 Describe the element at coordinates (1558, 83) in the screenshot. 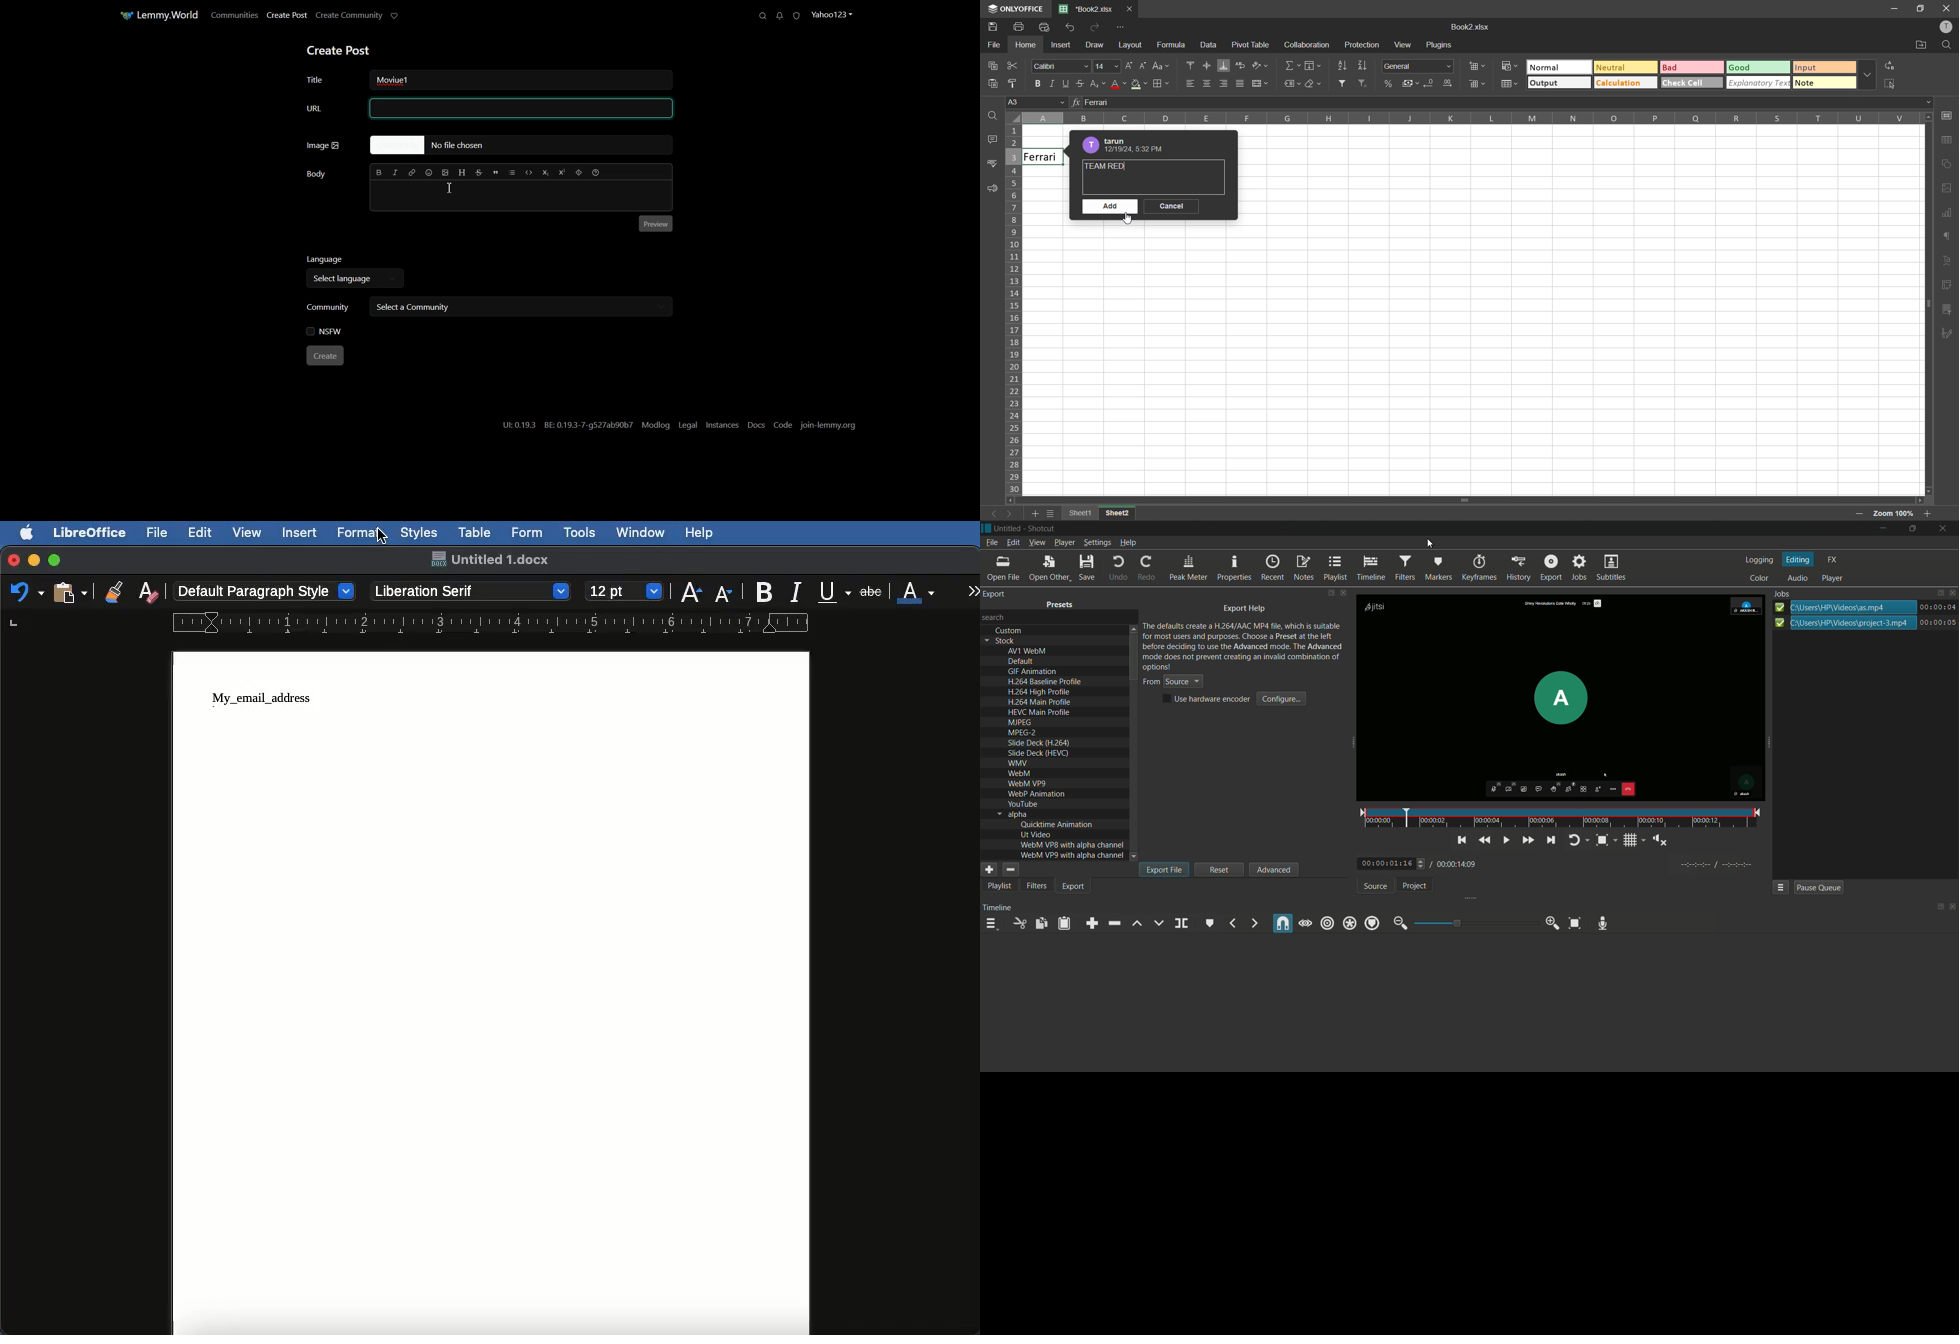

I see `output` at that location.